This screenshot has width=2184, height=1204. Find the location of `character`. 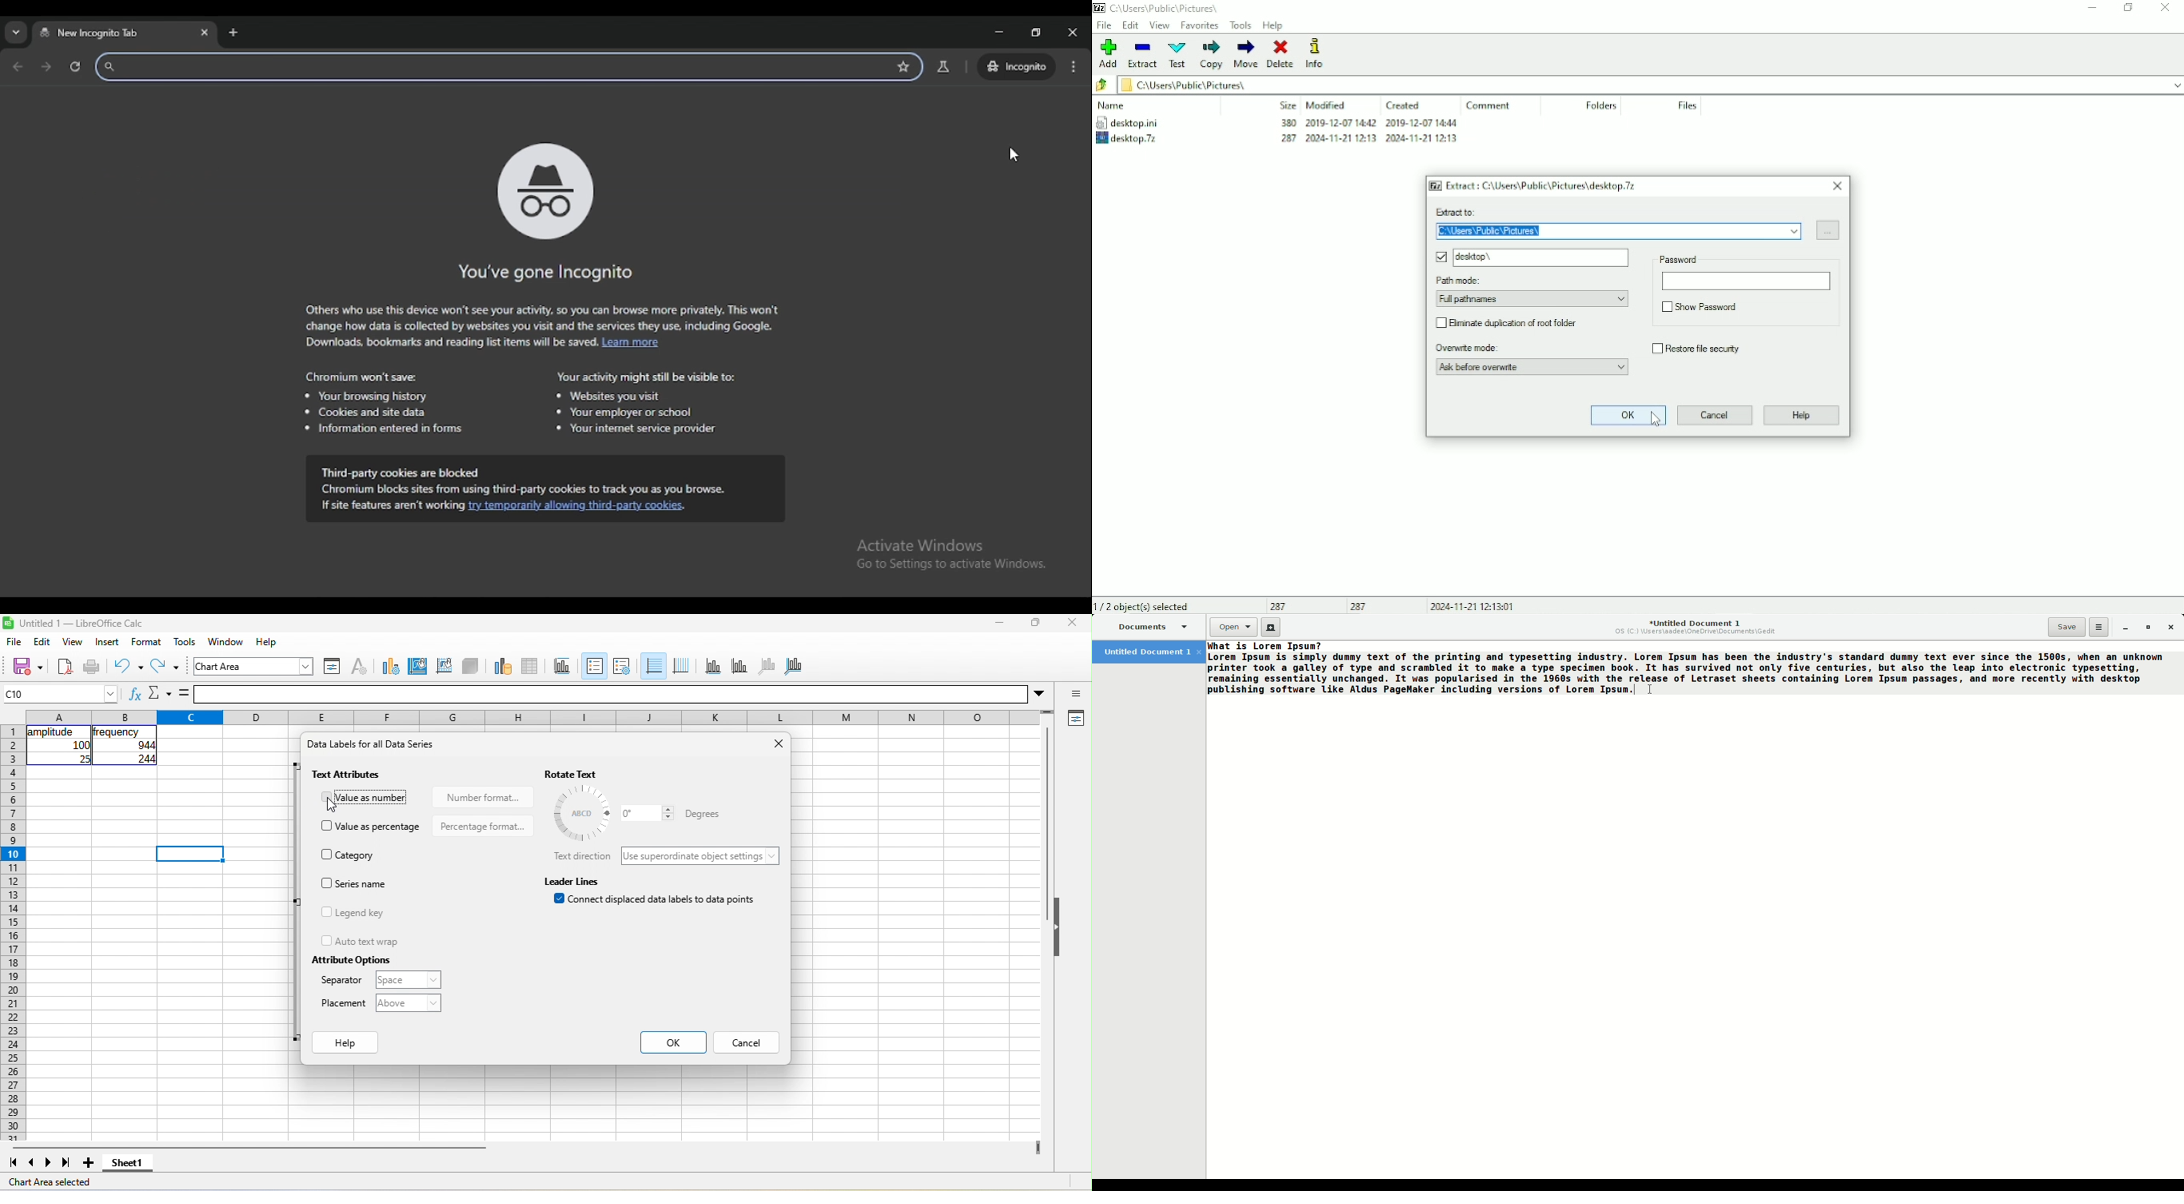

character is located at coordinates (358, 666).